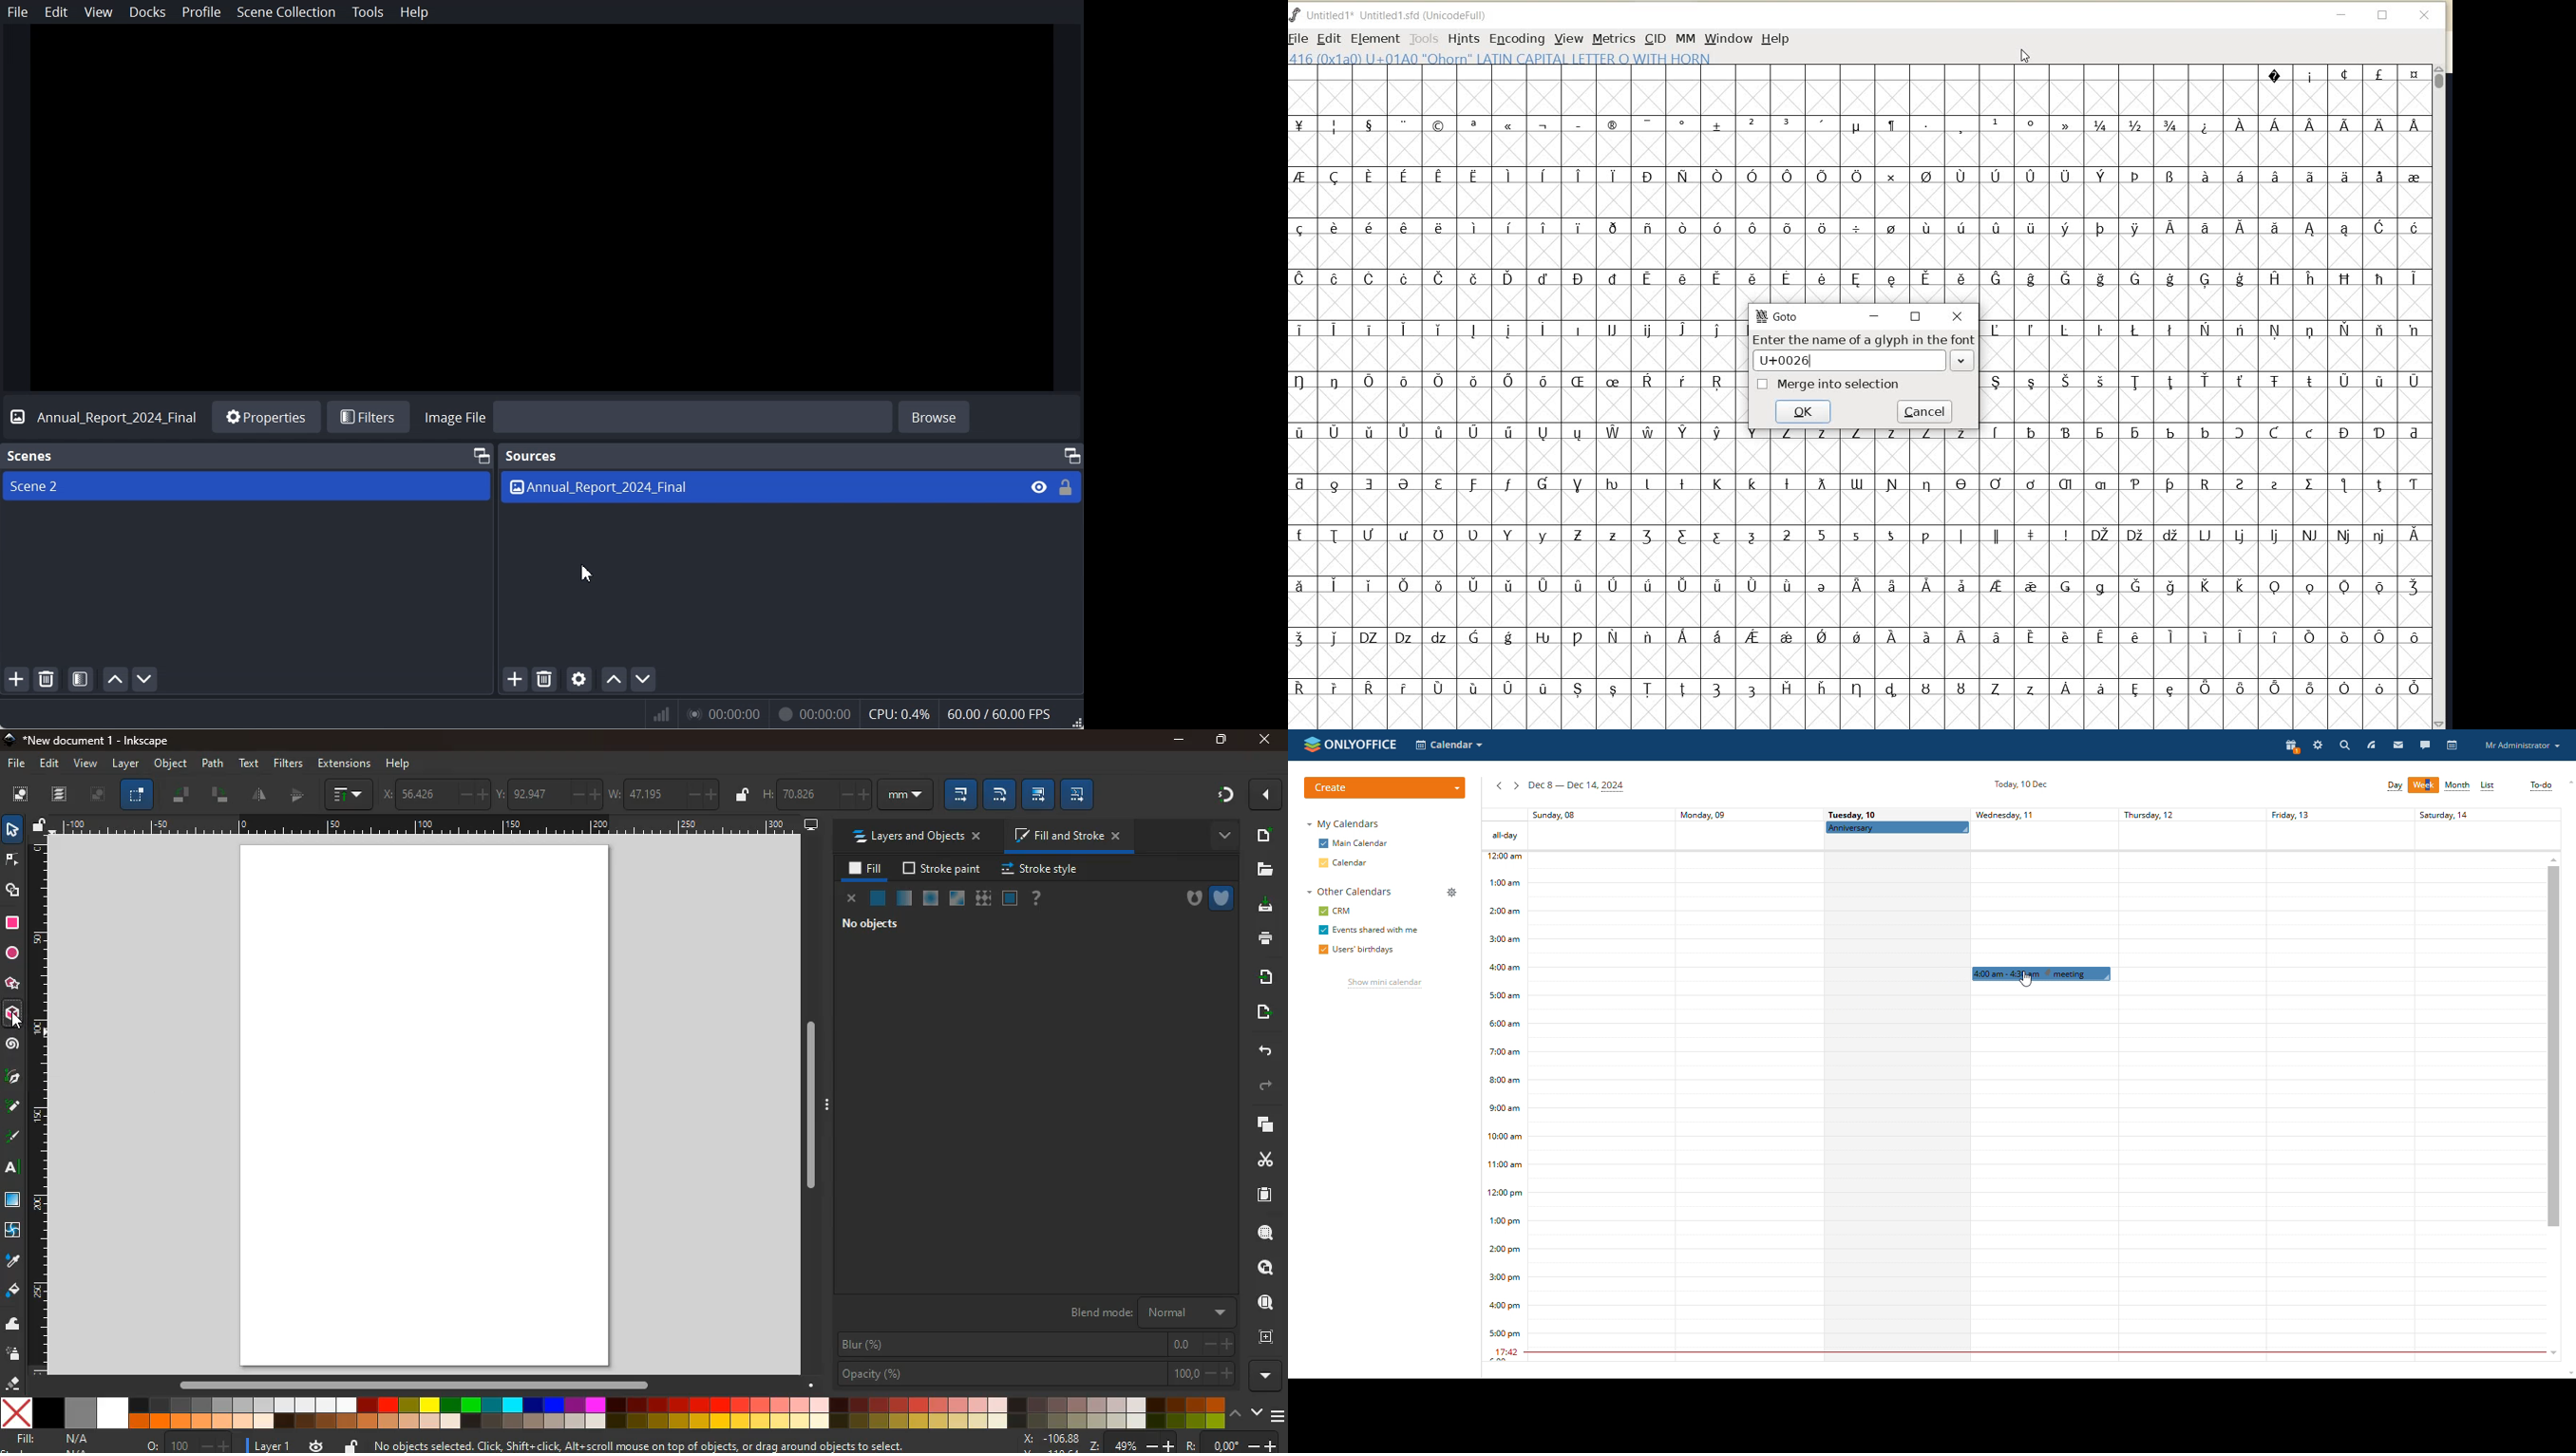  Describe the element at coordinates (1794, 360) in the screenshot. I see `U+0026` at that location.